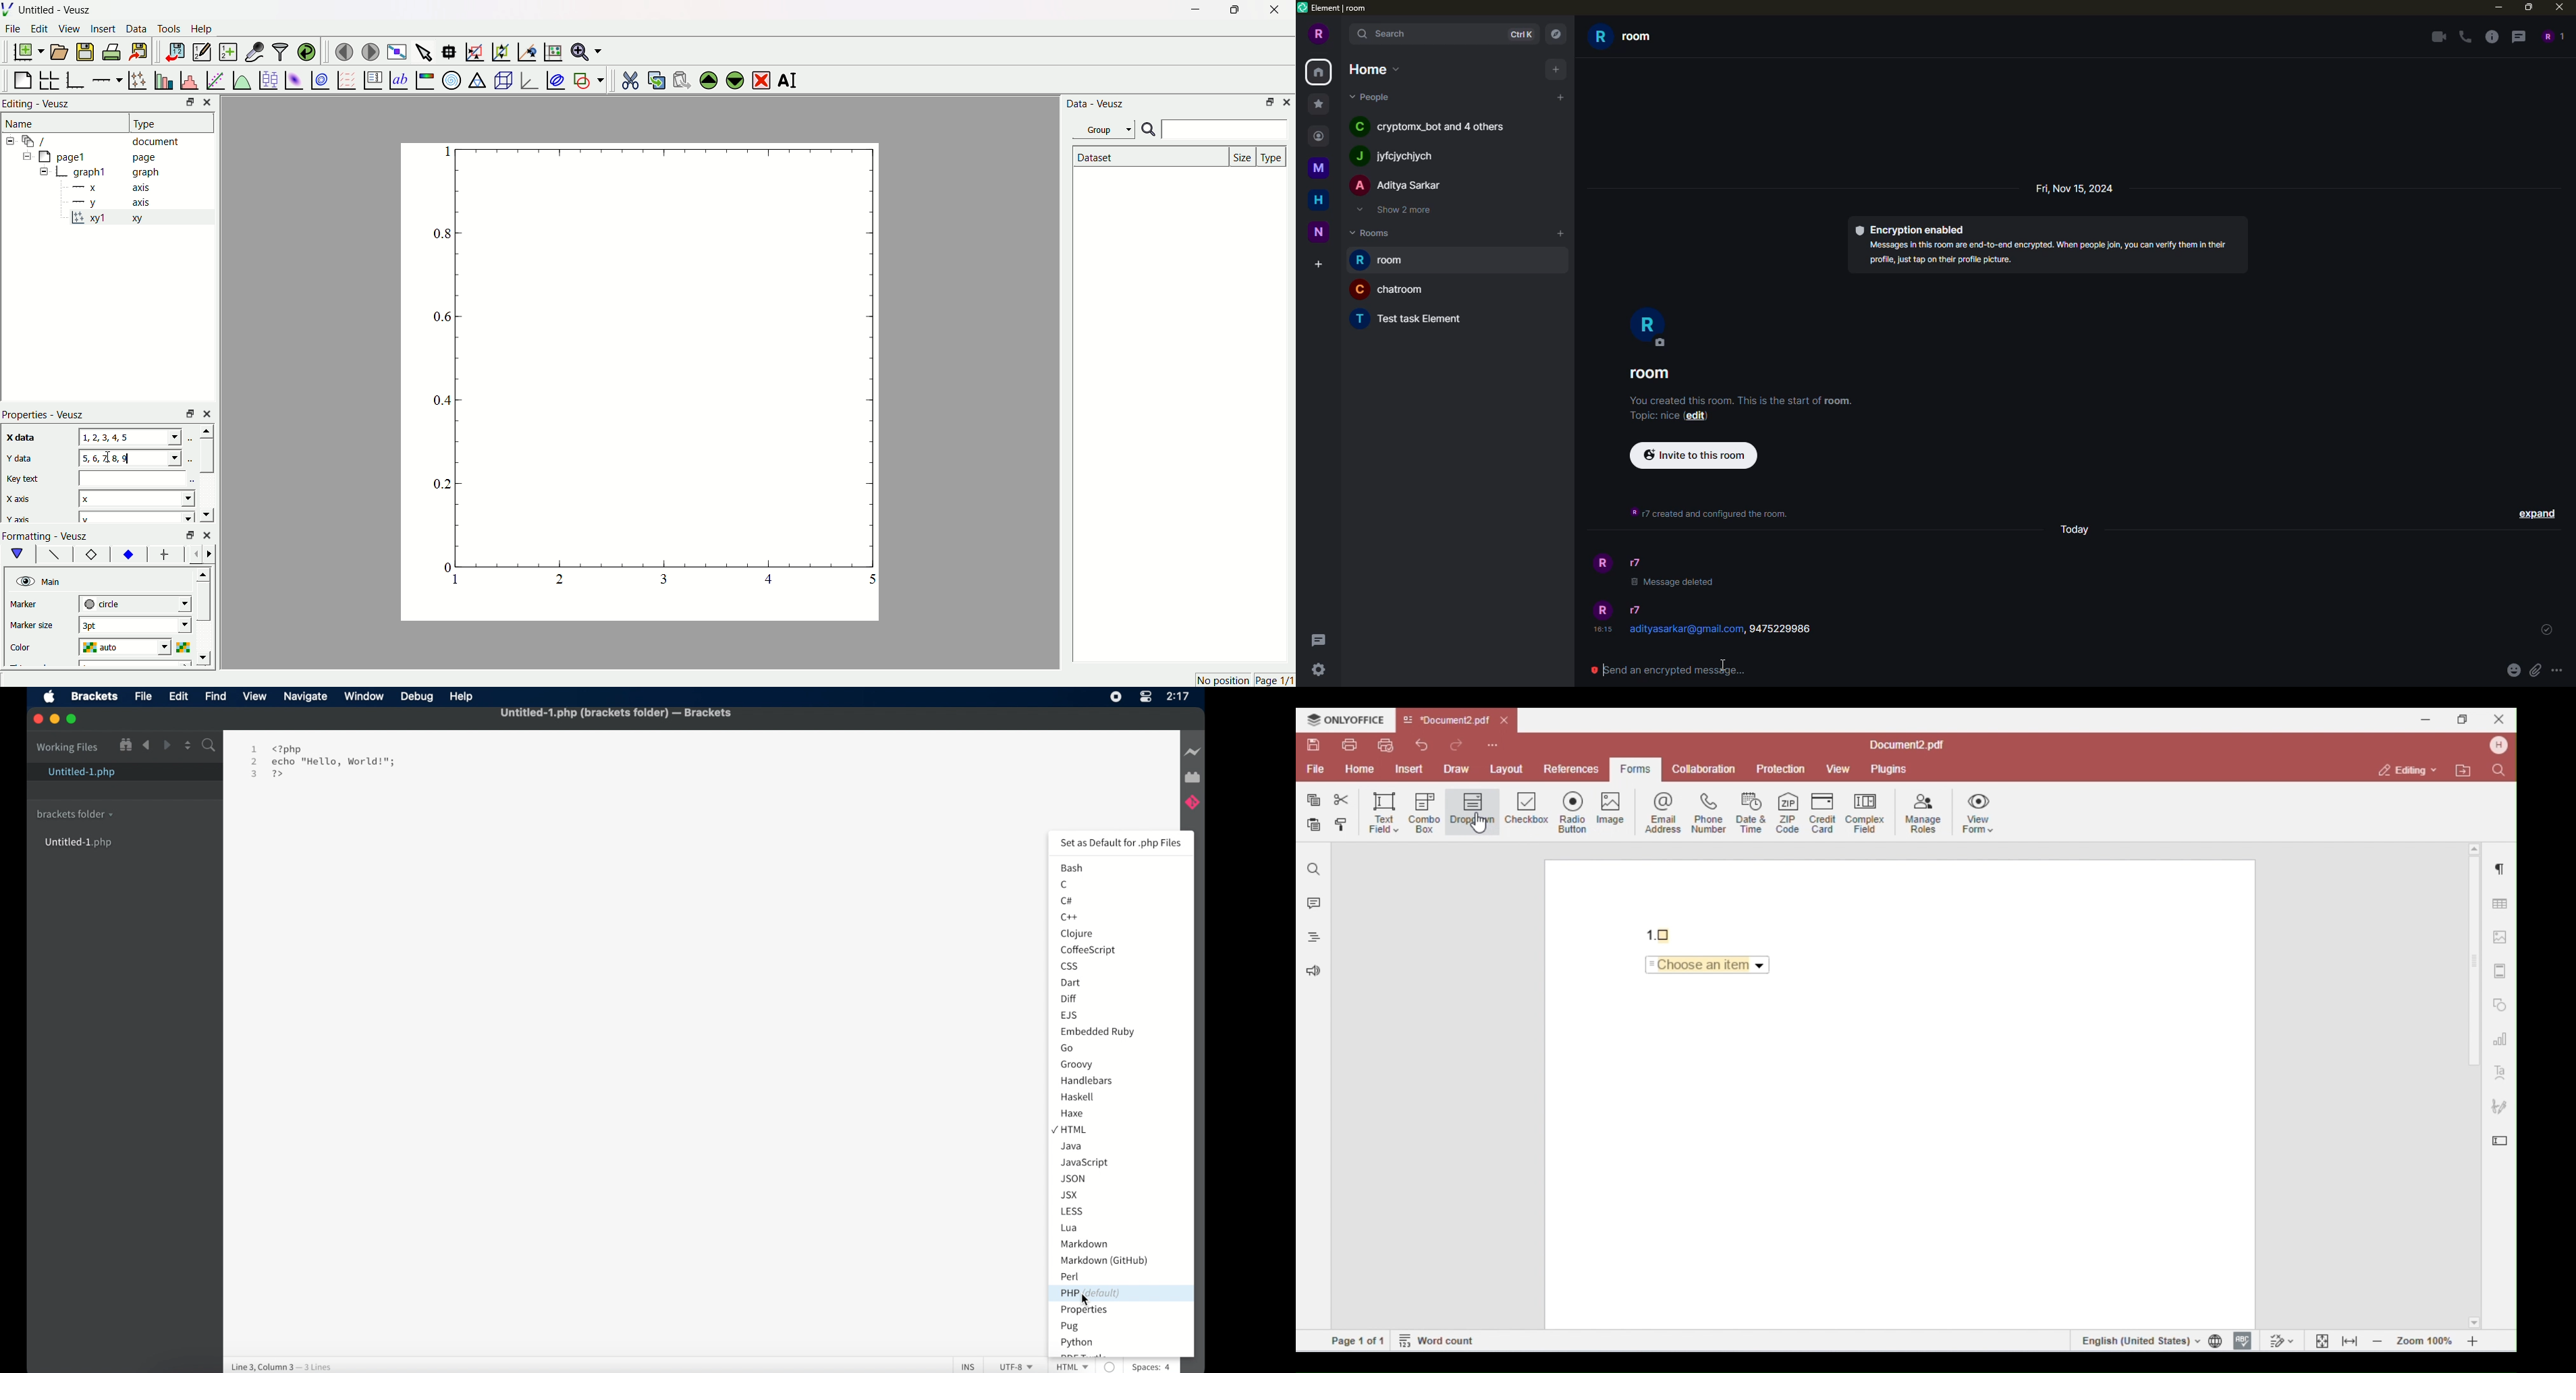 This screenshot has height=1400, width=2576. I want to click on no linter available for the text, so click(1111, 1369).